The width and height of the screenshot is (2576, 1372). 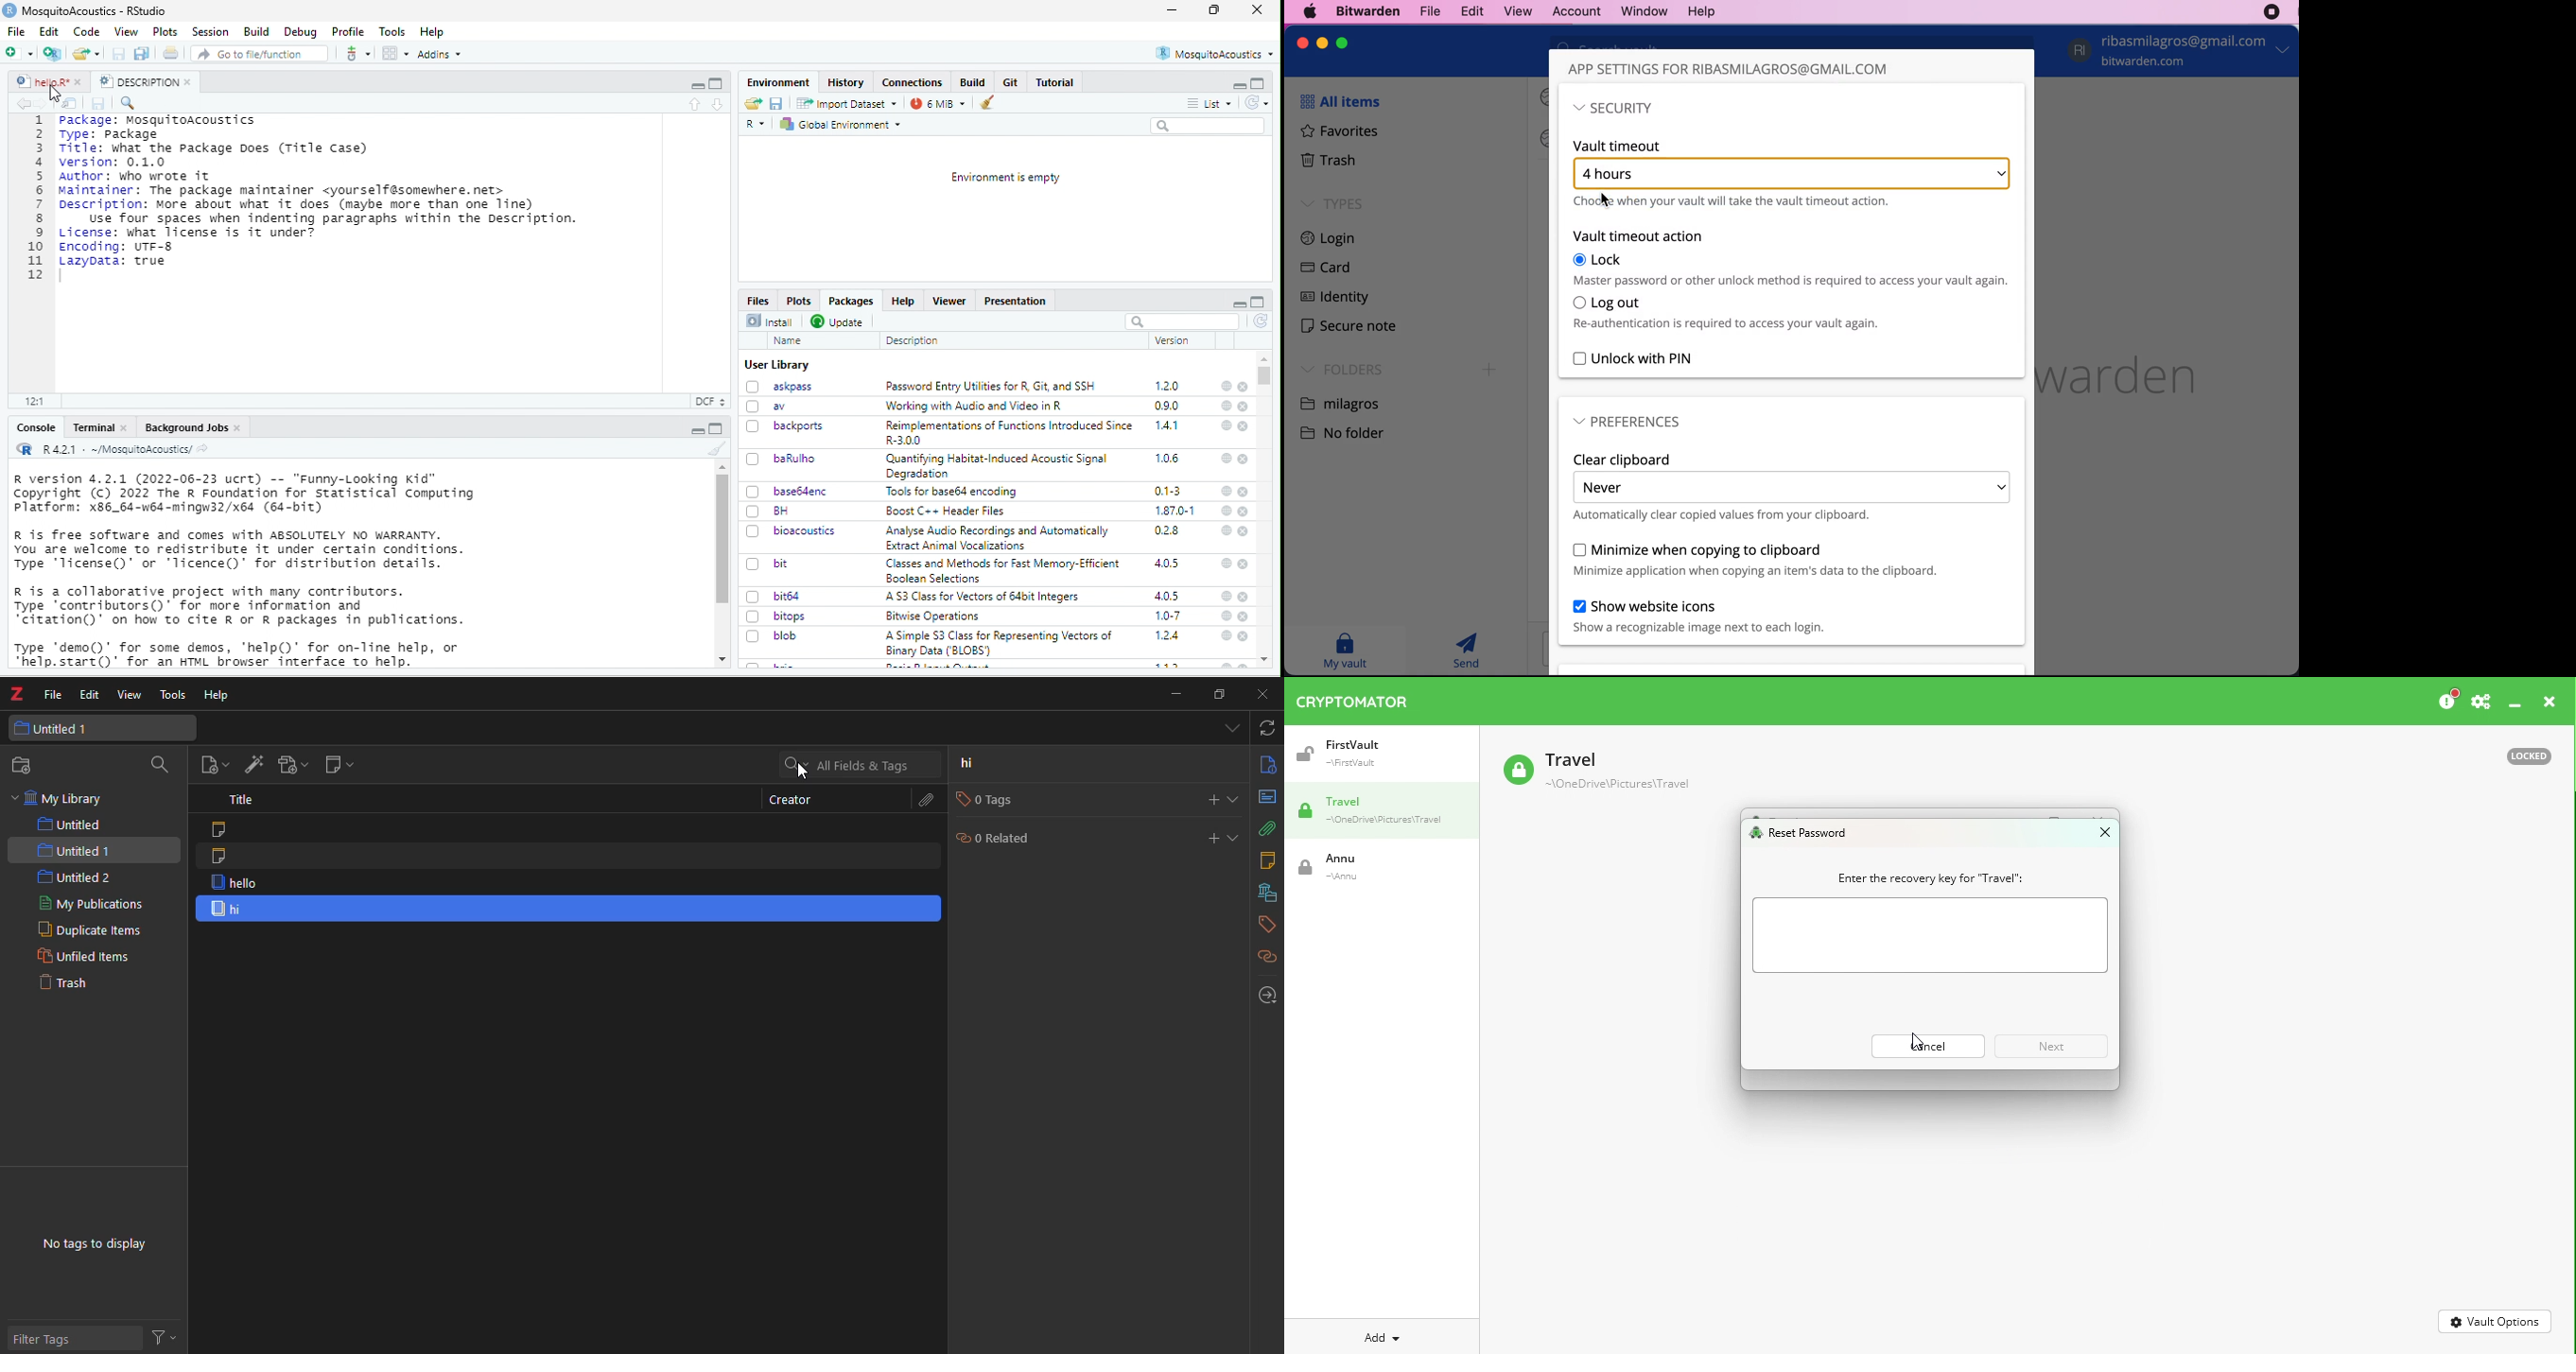 I want to click on Clear workspace, so click(x=991, y=102).